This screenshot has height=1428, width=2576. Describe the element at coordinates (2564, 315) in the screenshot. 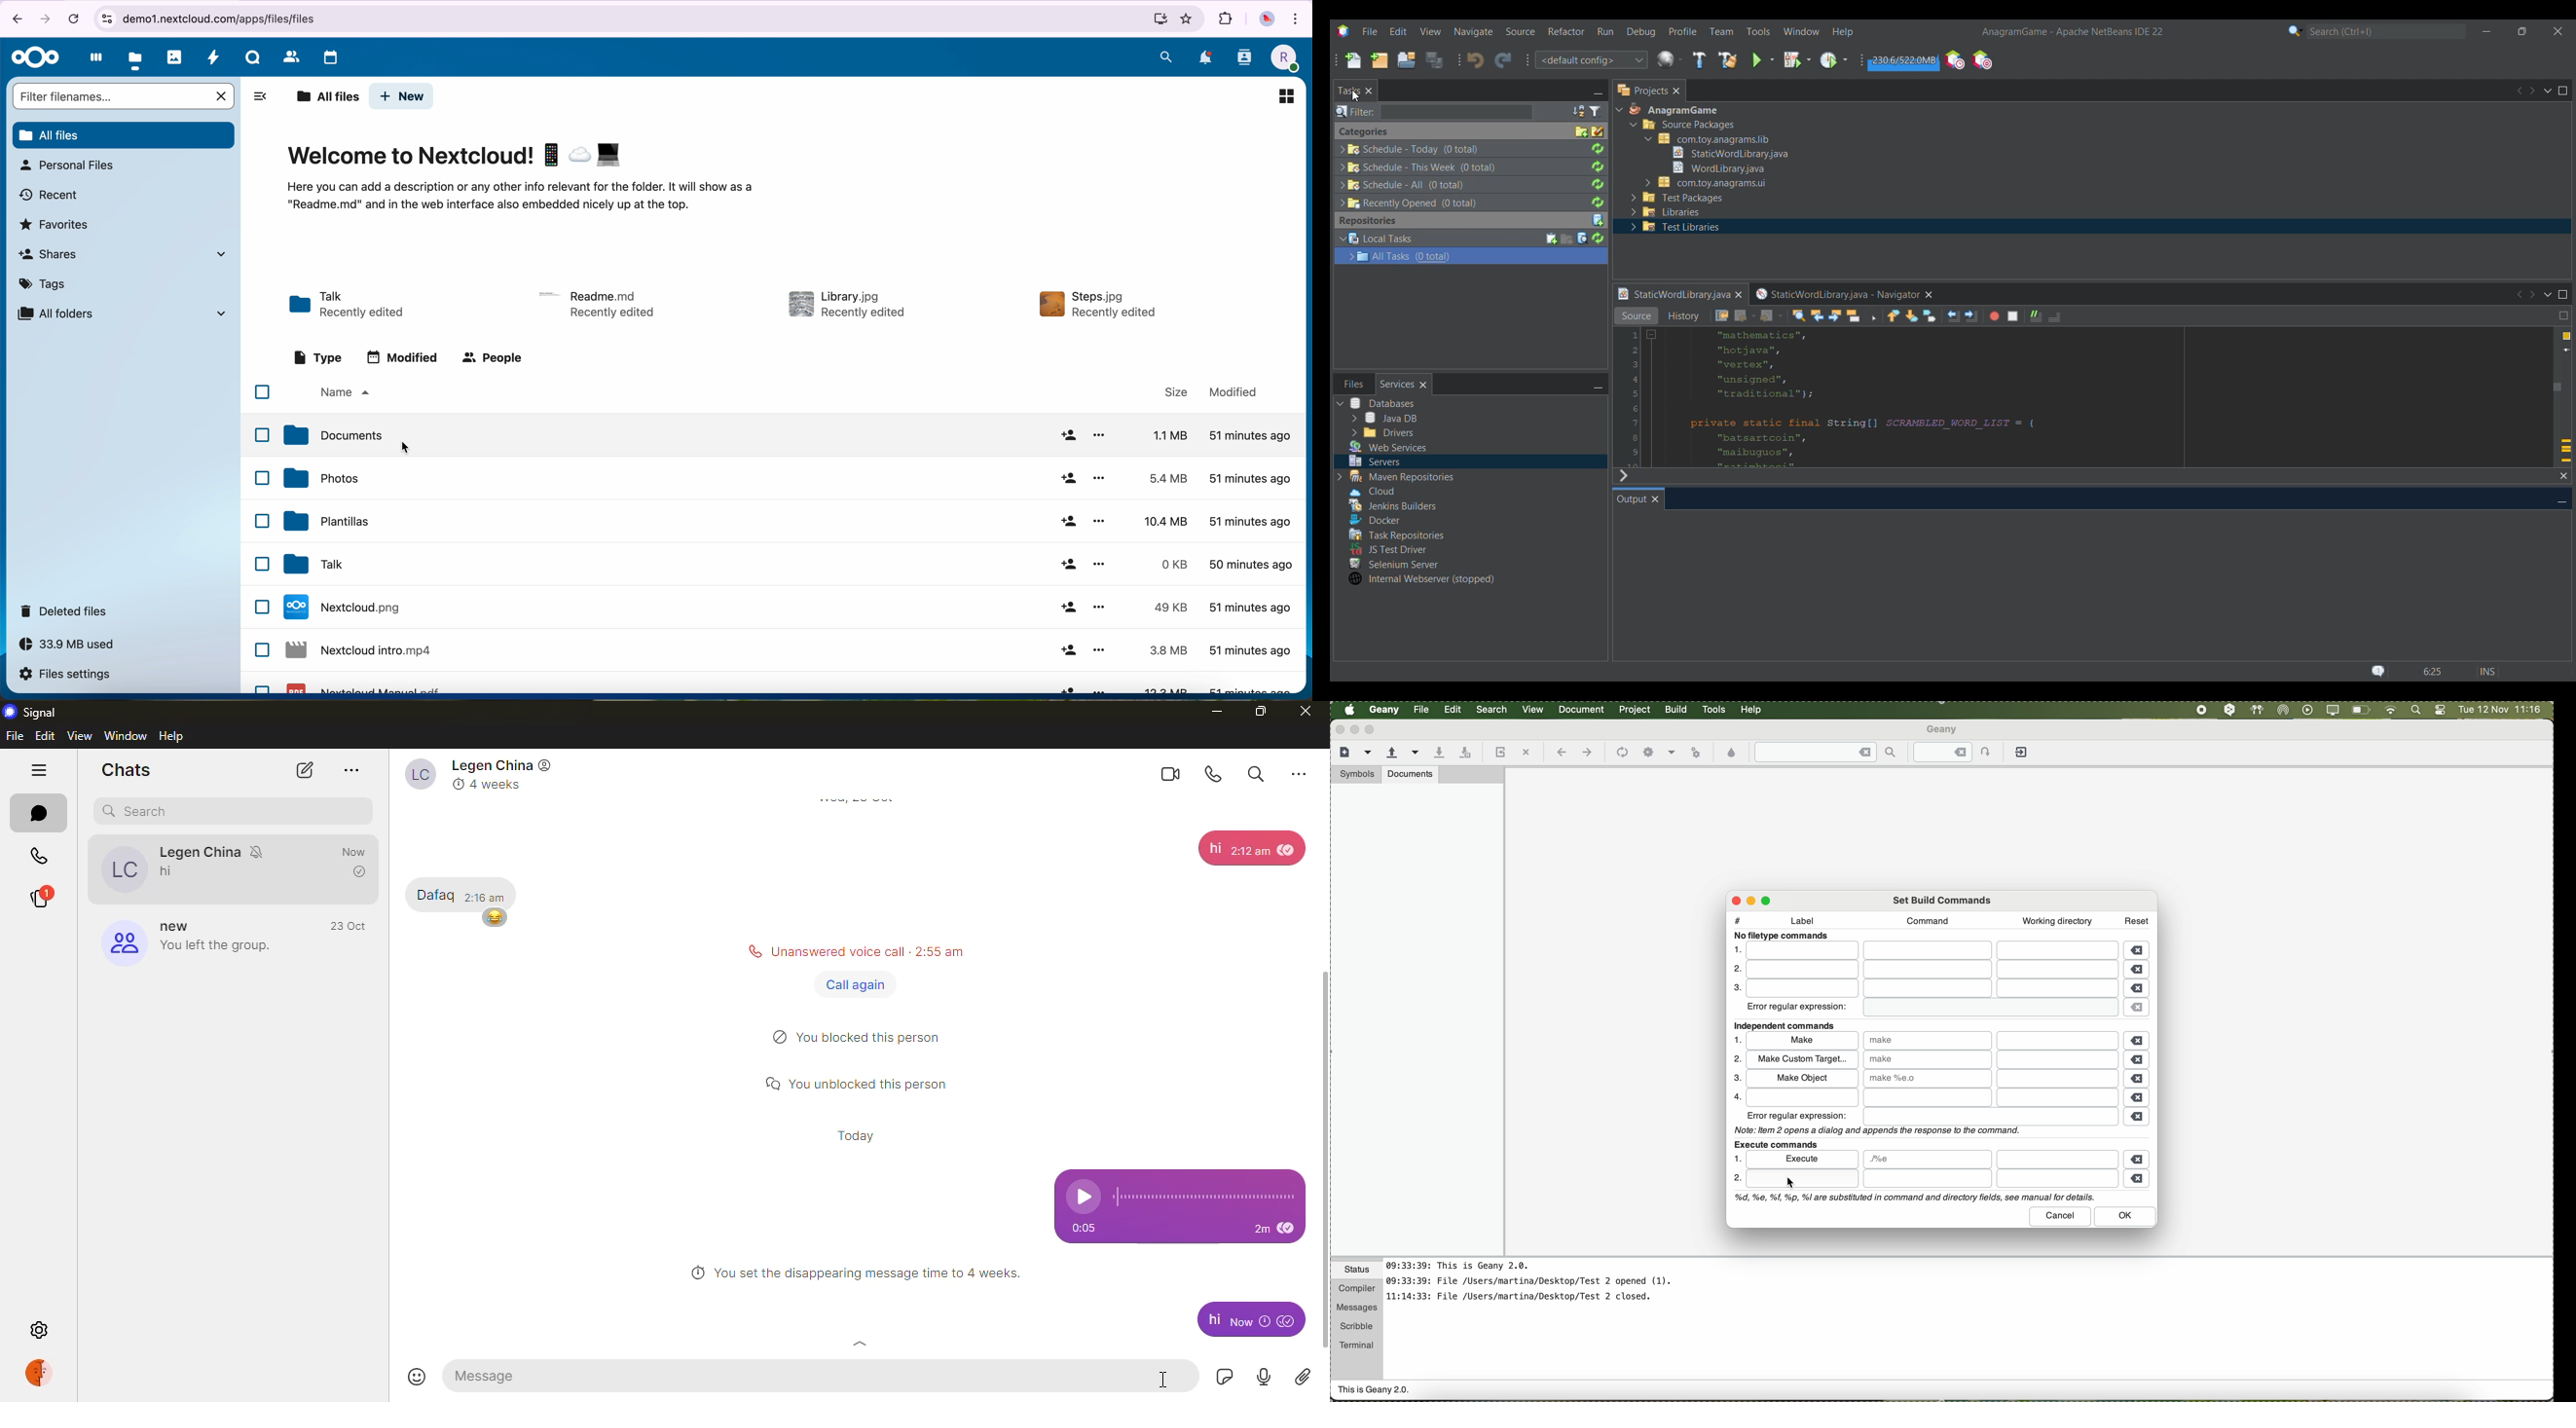

I see `Drag to split window horizontally or vertically` at that location.